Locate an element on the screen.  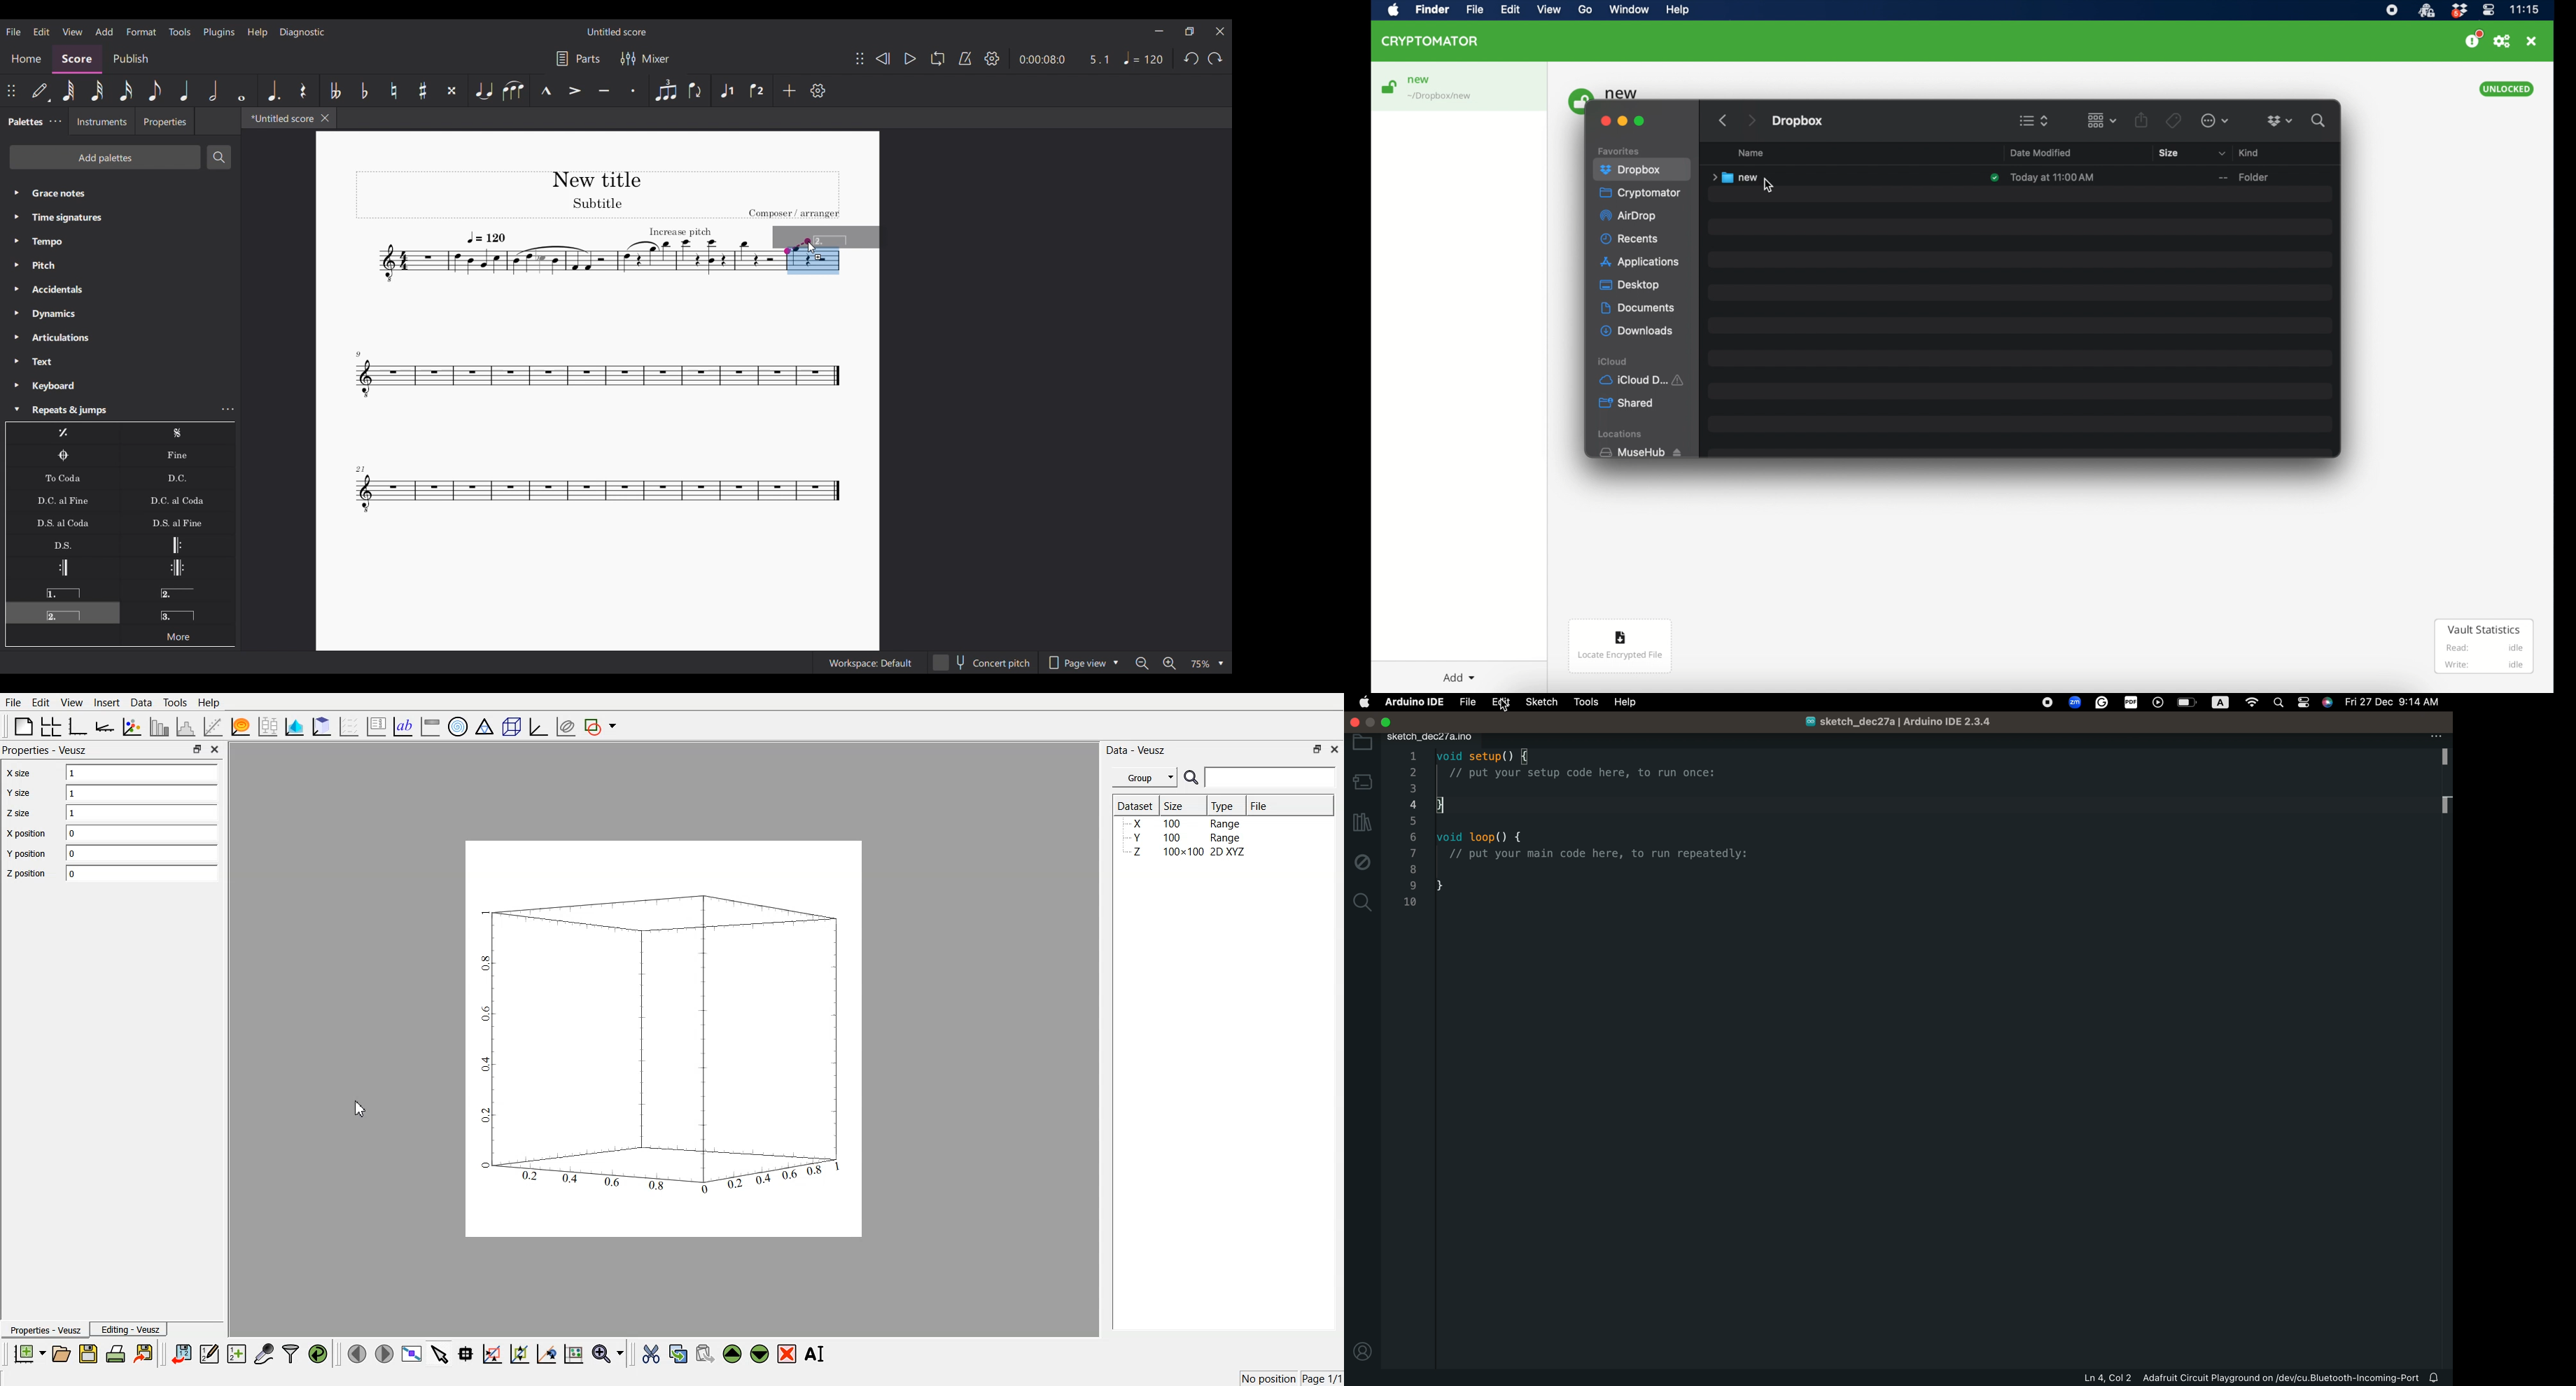
View is located at coordinates (72, 703).